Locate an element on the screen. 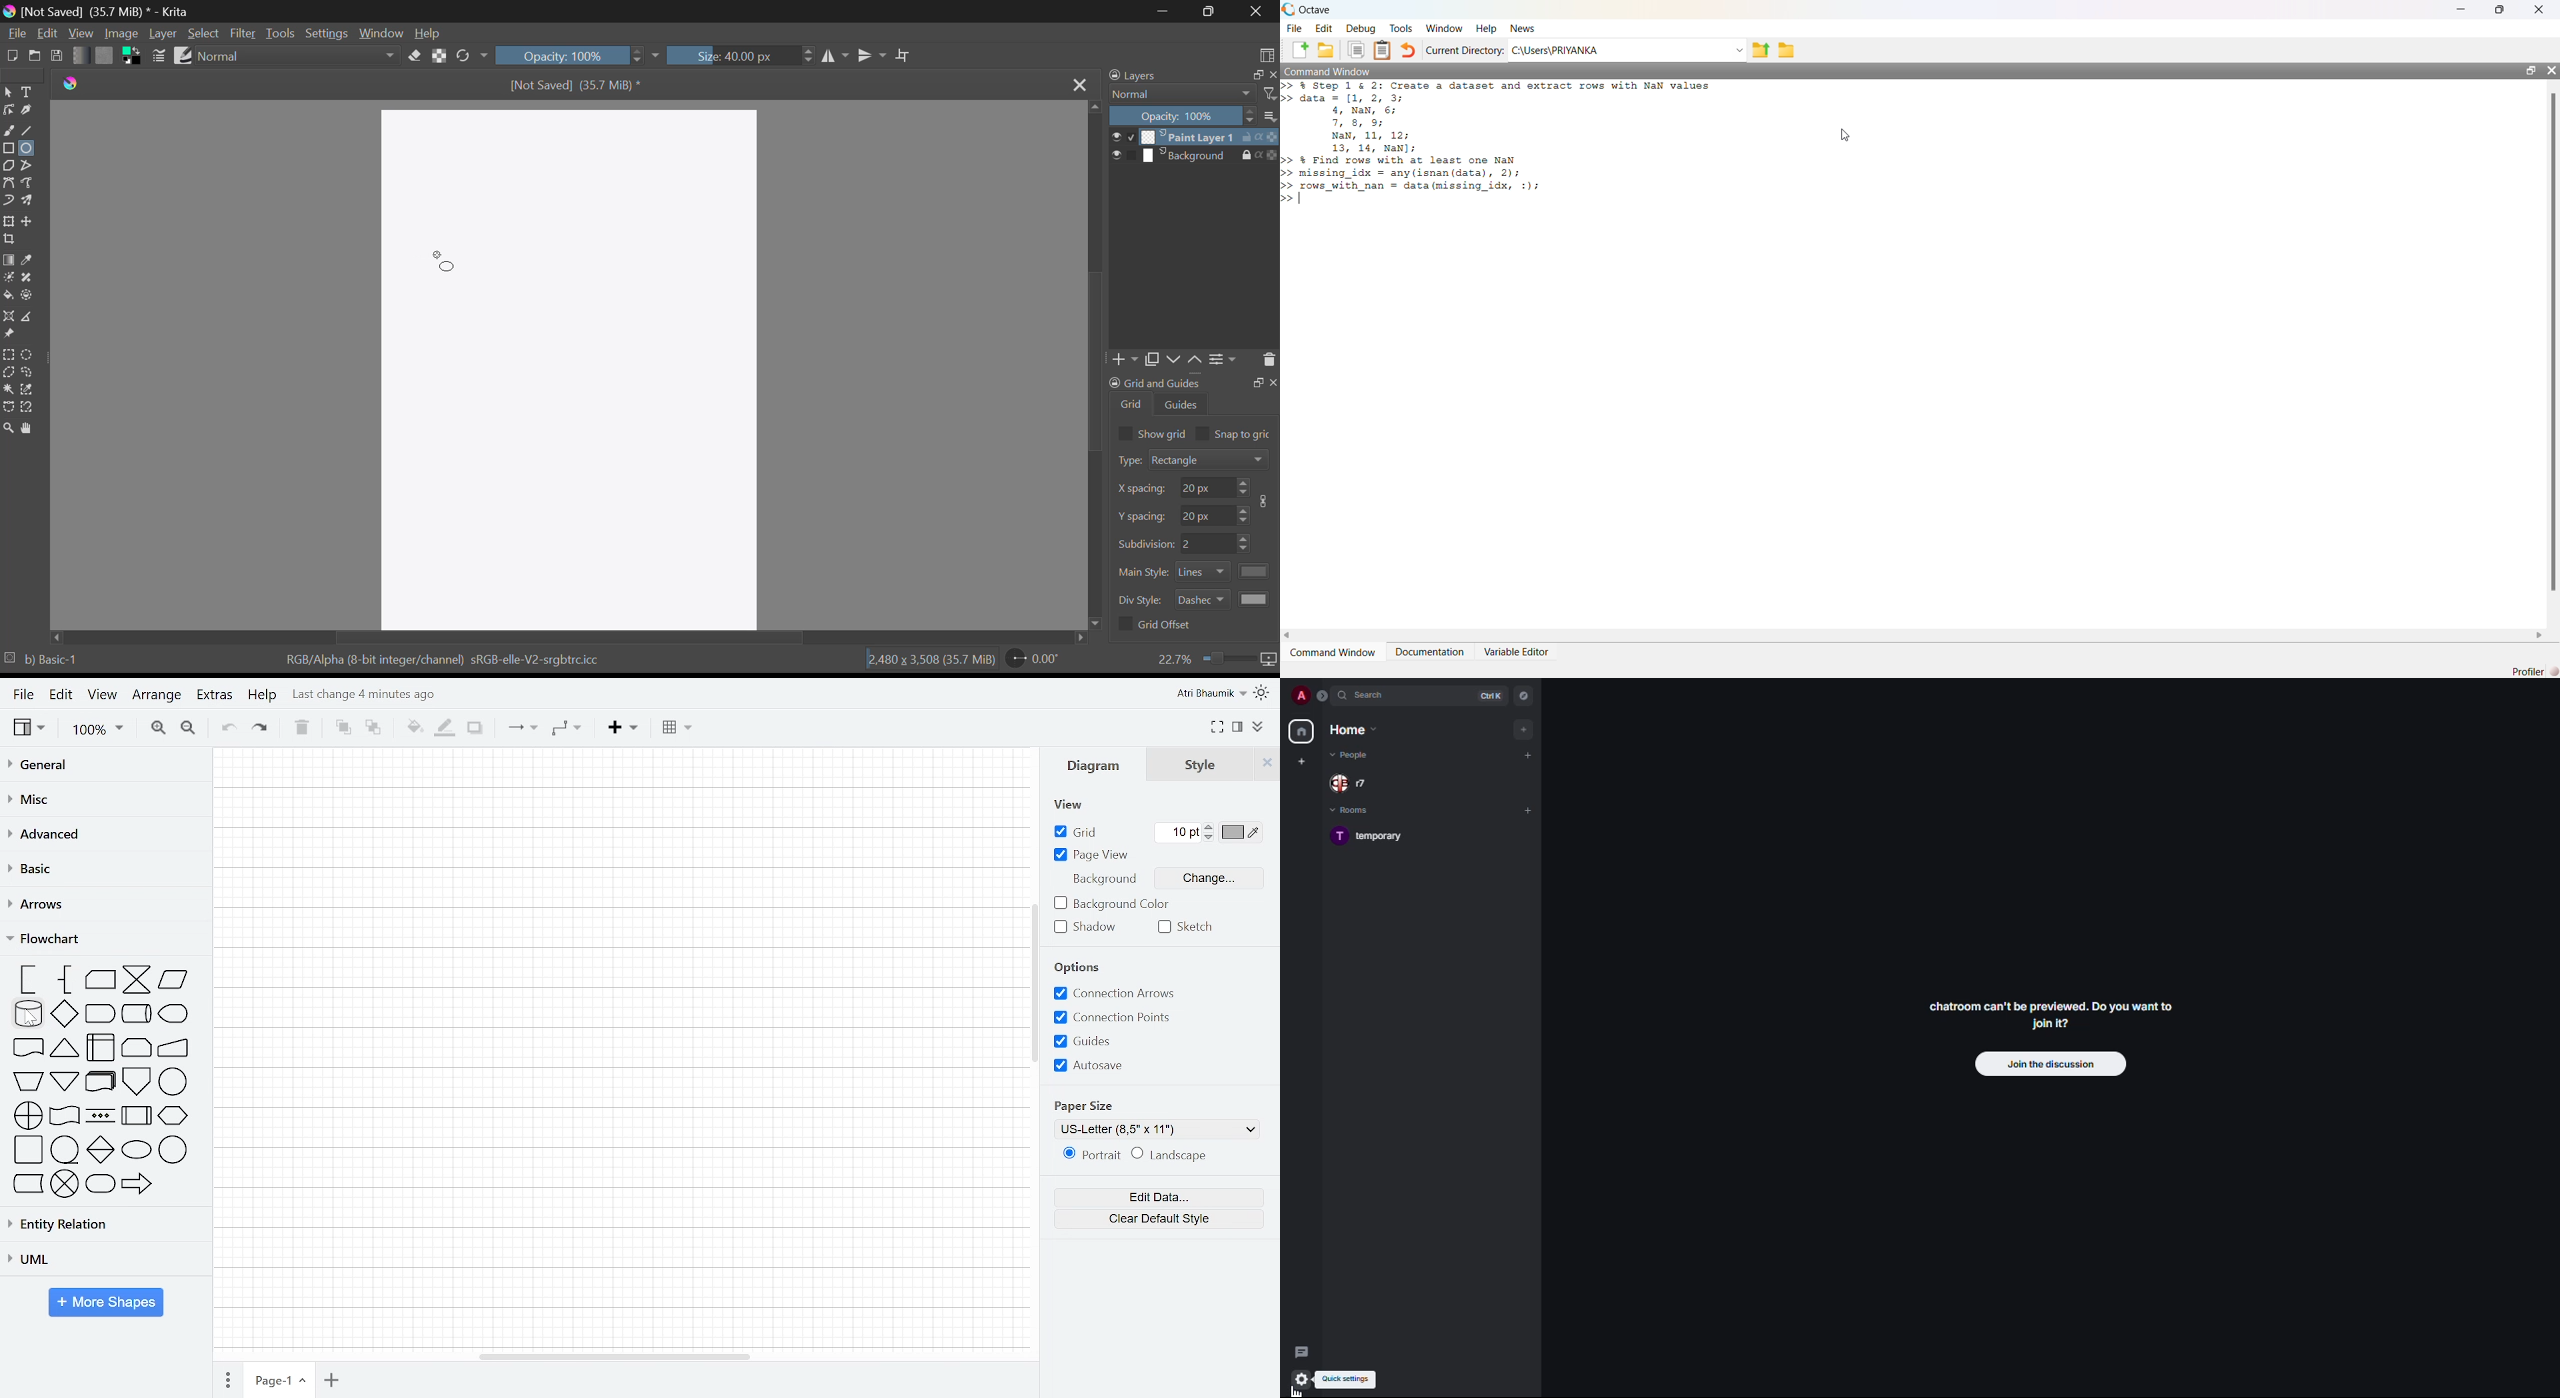 This screenshot has width=2576, height=1400. cursor is located at coordinates (1302, 1389).